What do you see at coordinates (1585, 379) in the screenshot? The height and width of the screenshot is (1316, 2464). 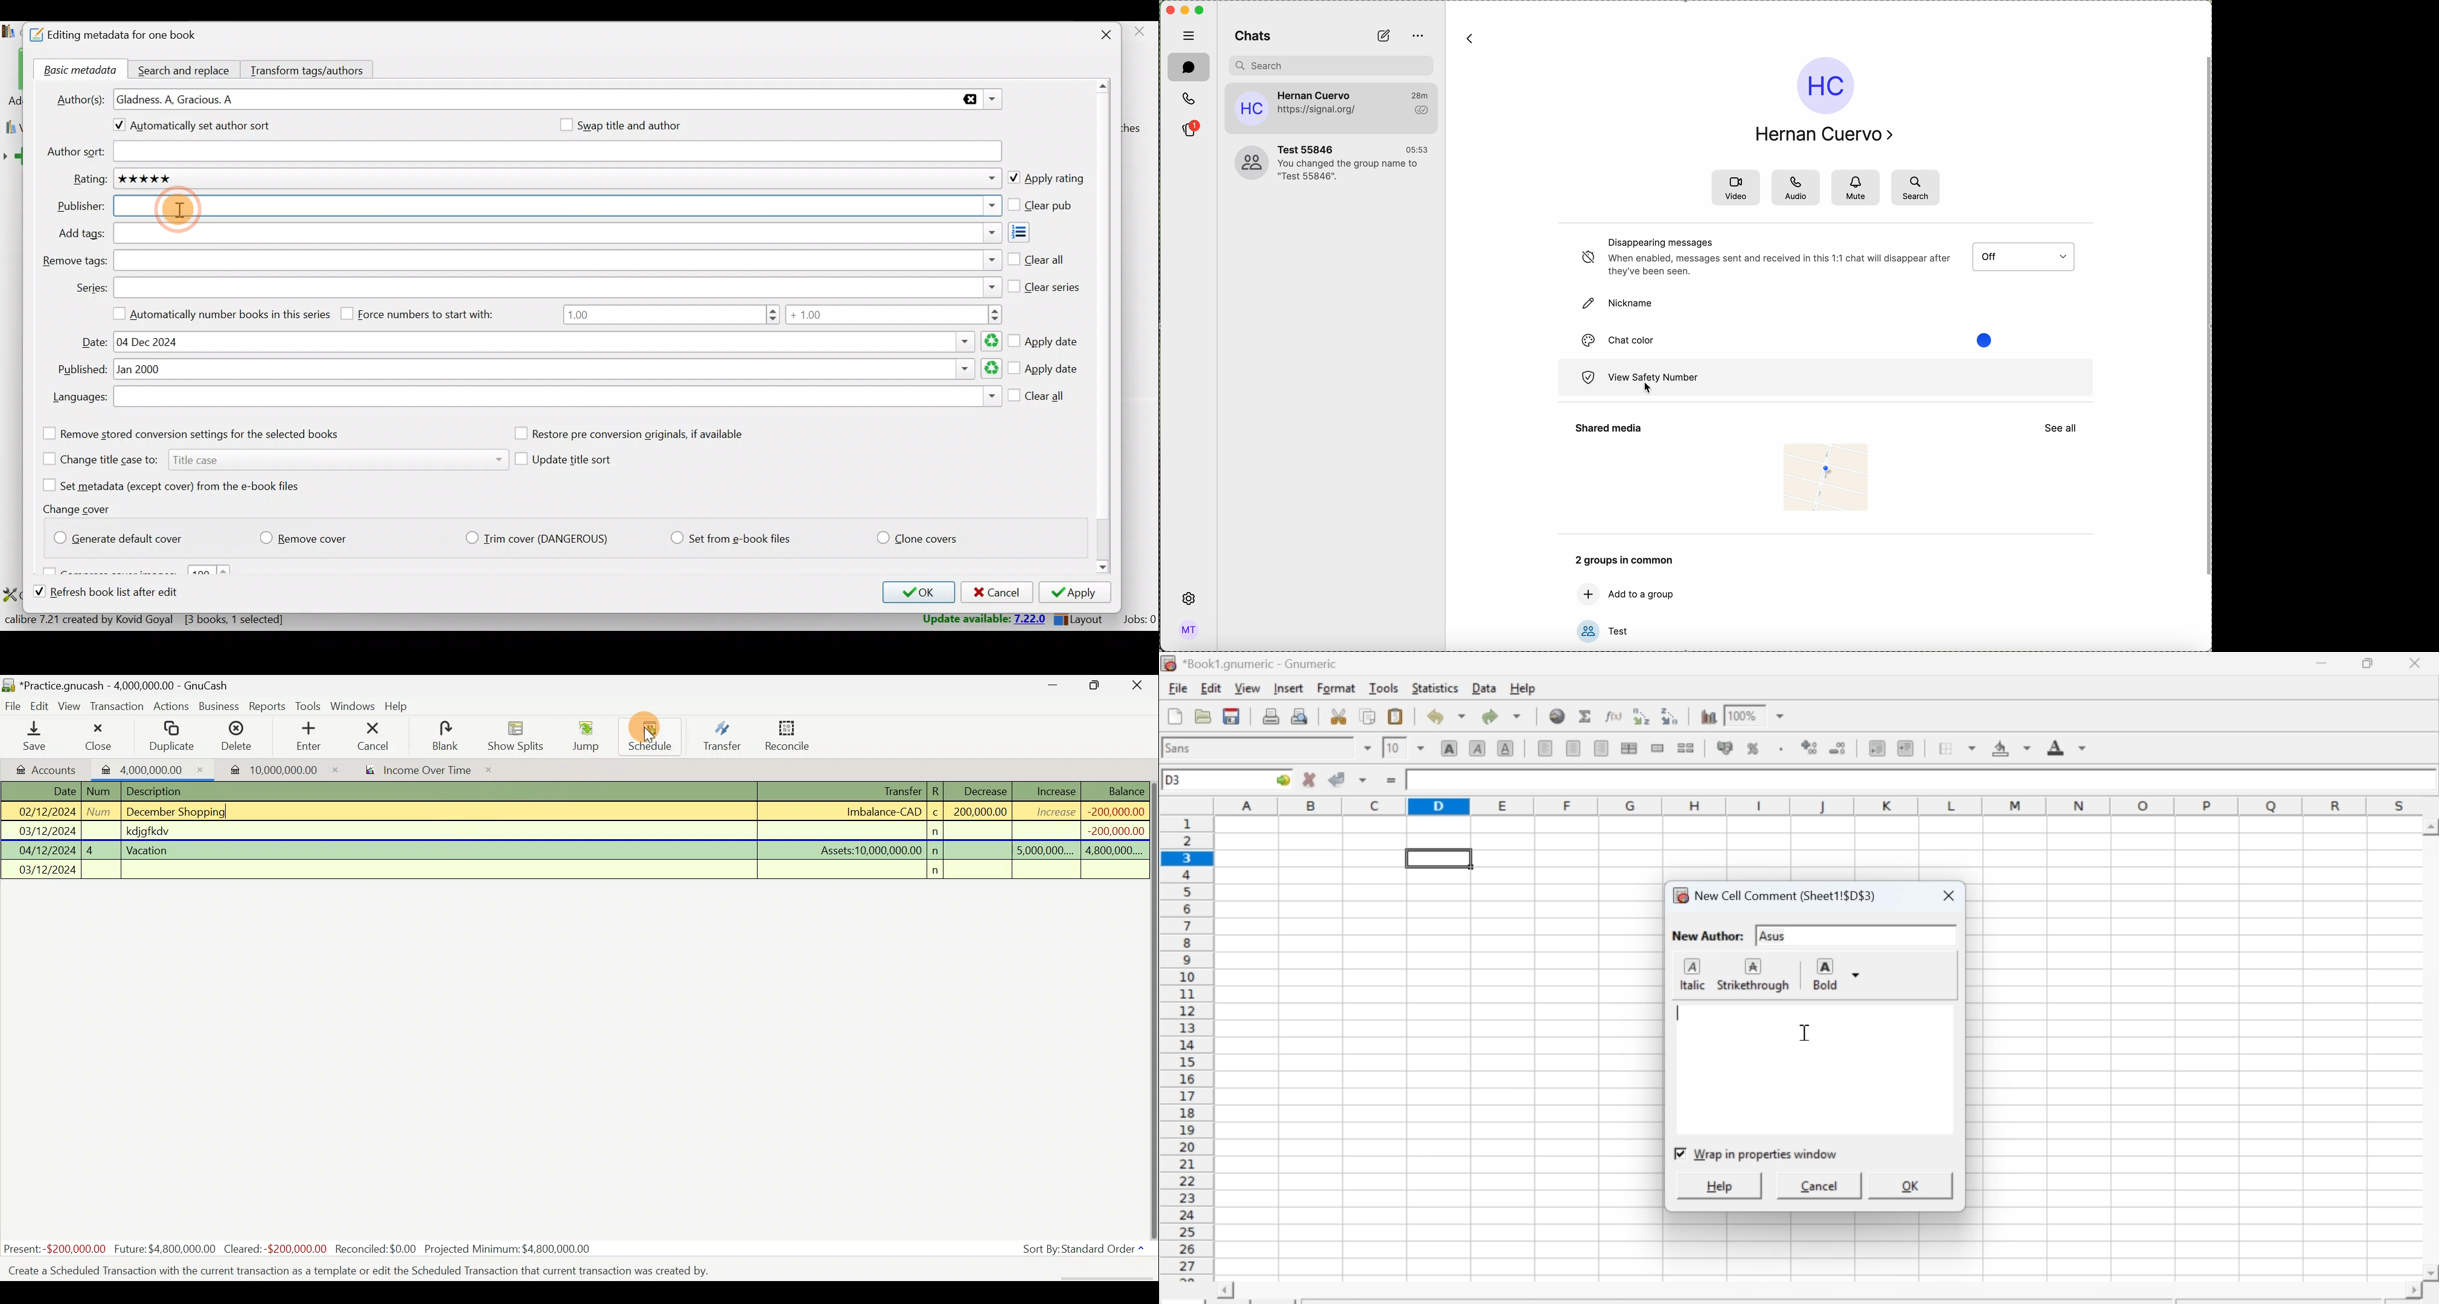 I see `logo` at bounding box center [1585, 379].